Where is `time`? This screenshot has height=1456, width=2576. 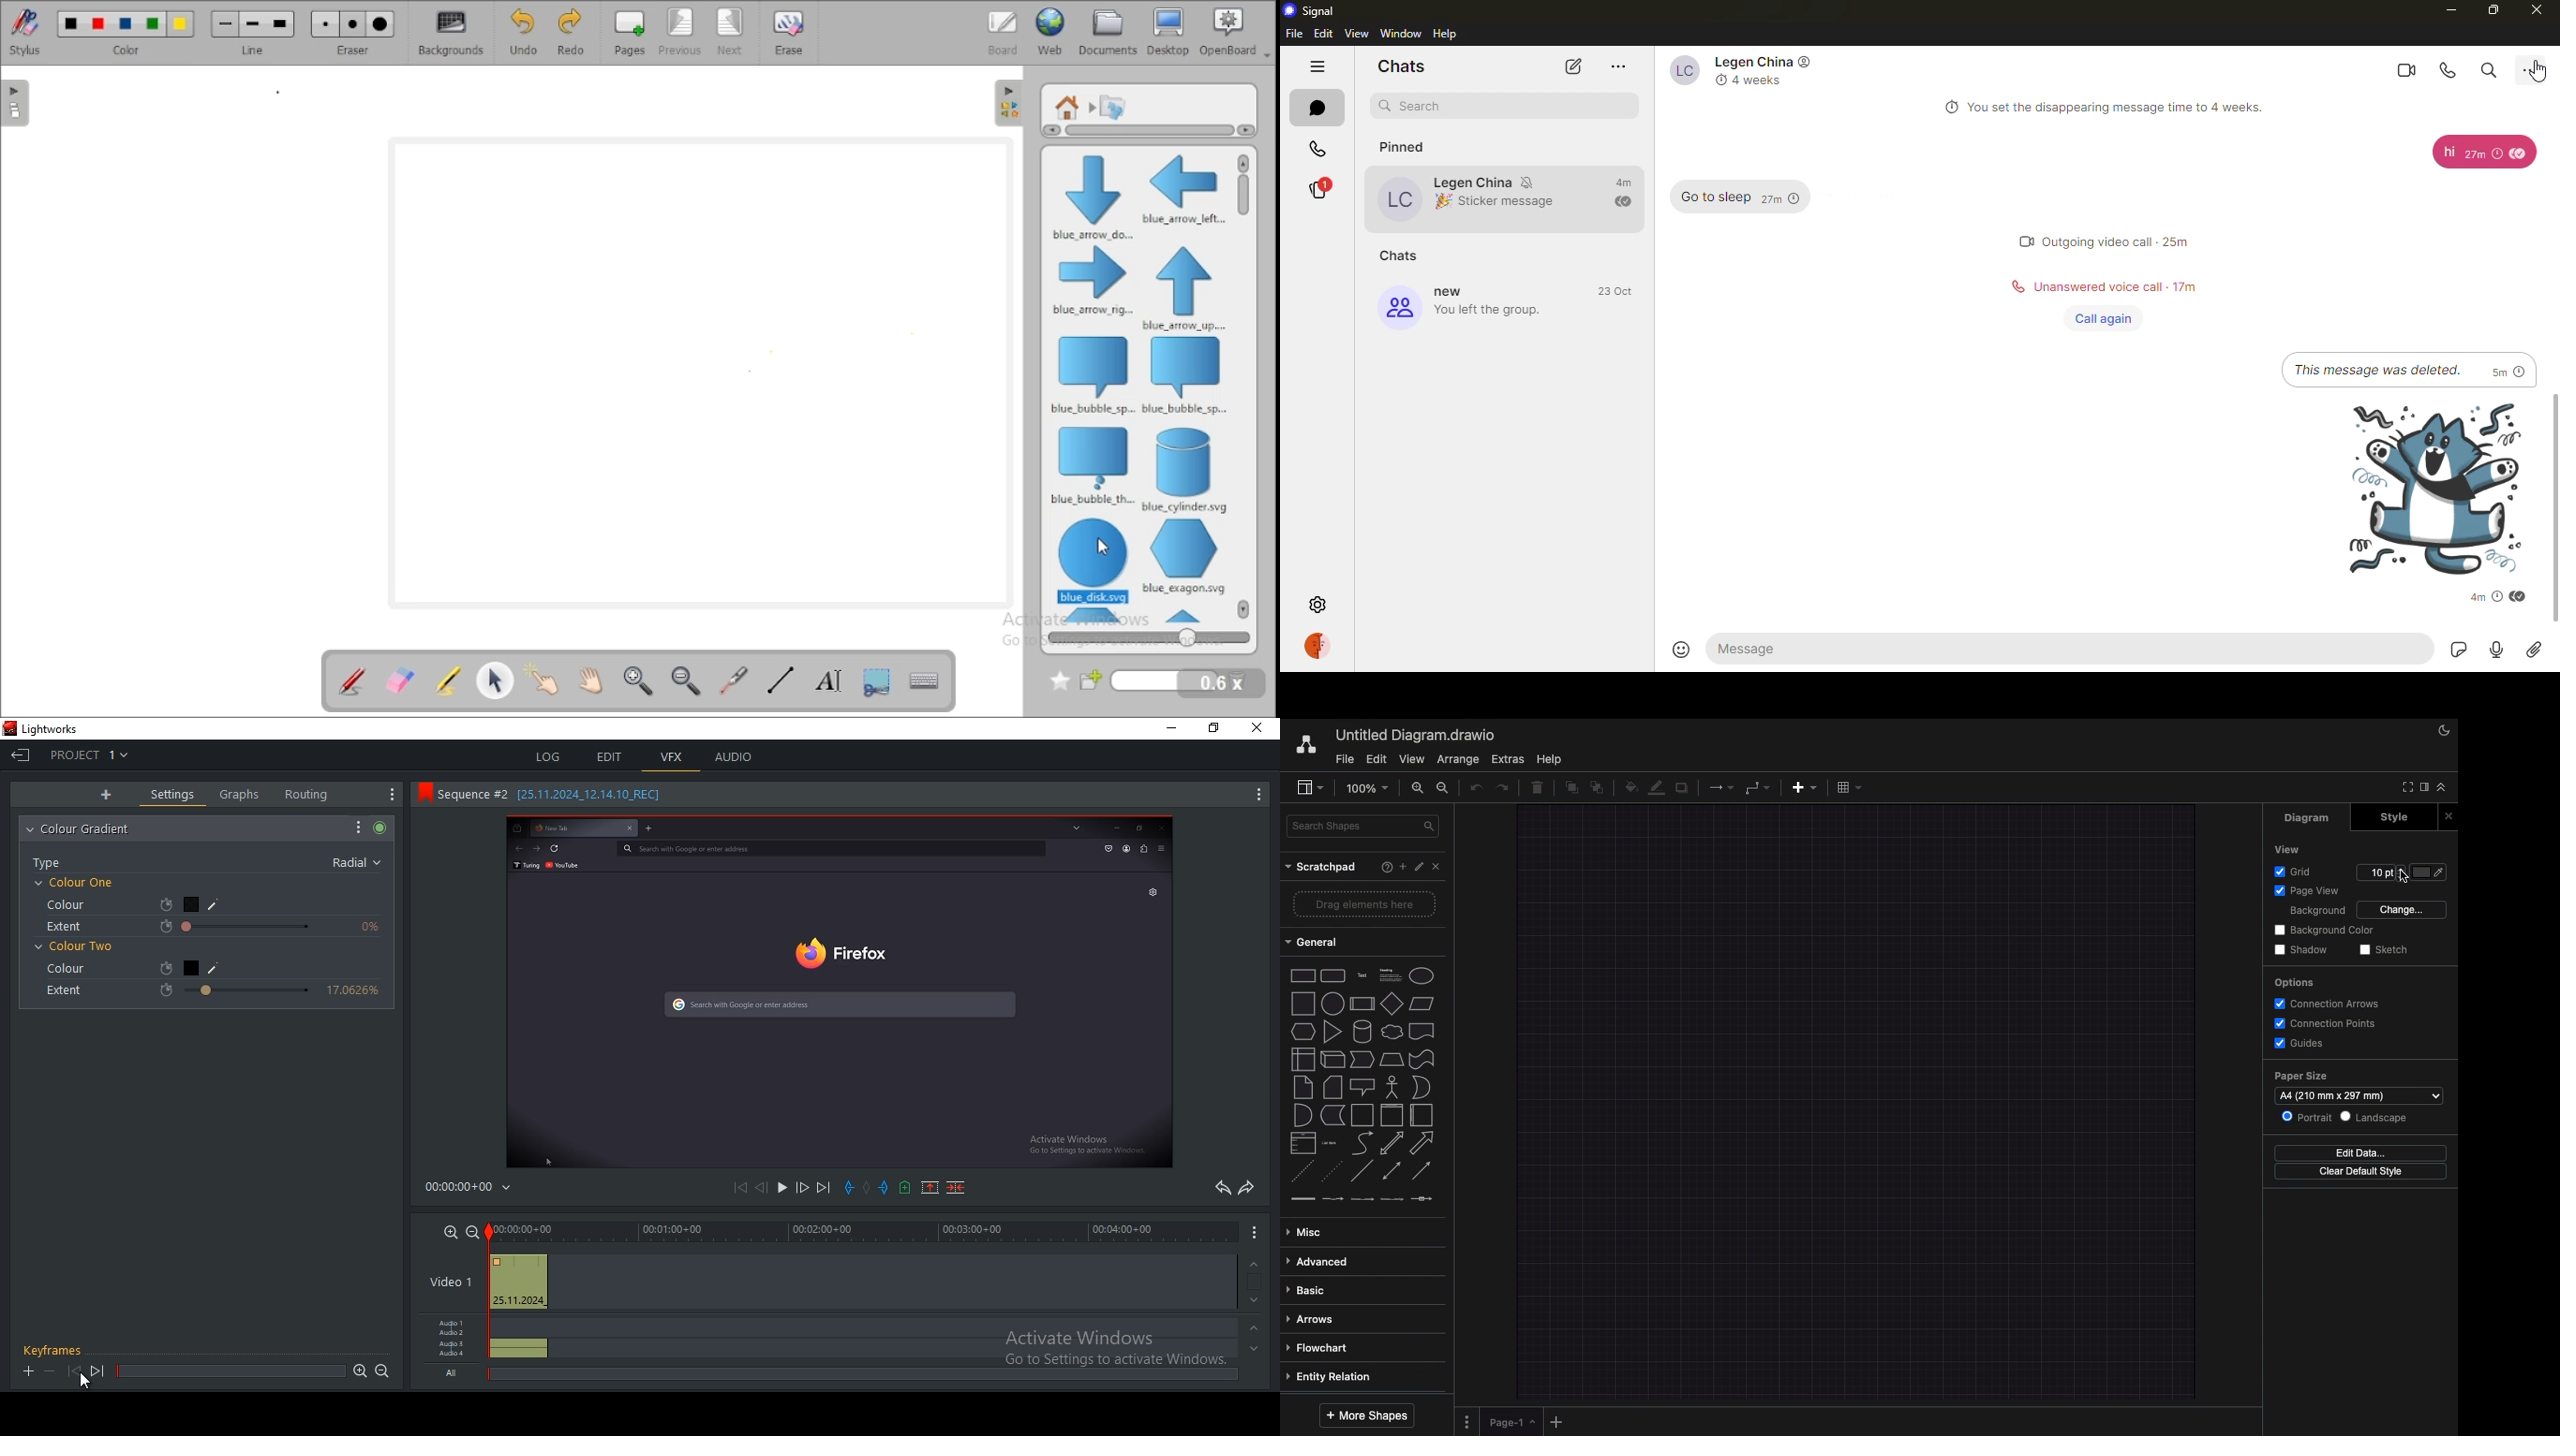
time is located at coordinates (2478, 598).